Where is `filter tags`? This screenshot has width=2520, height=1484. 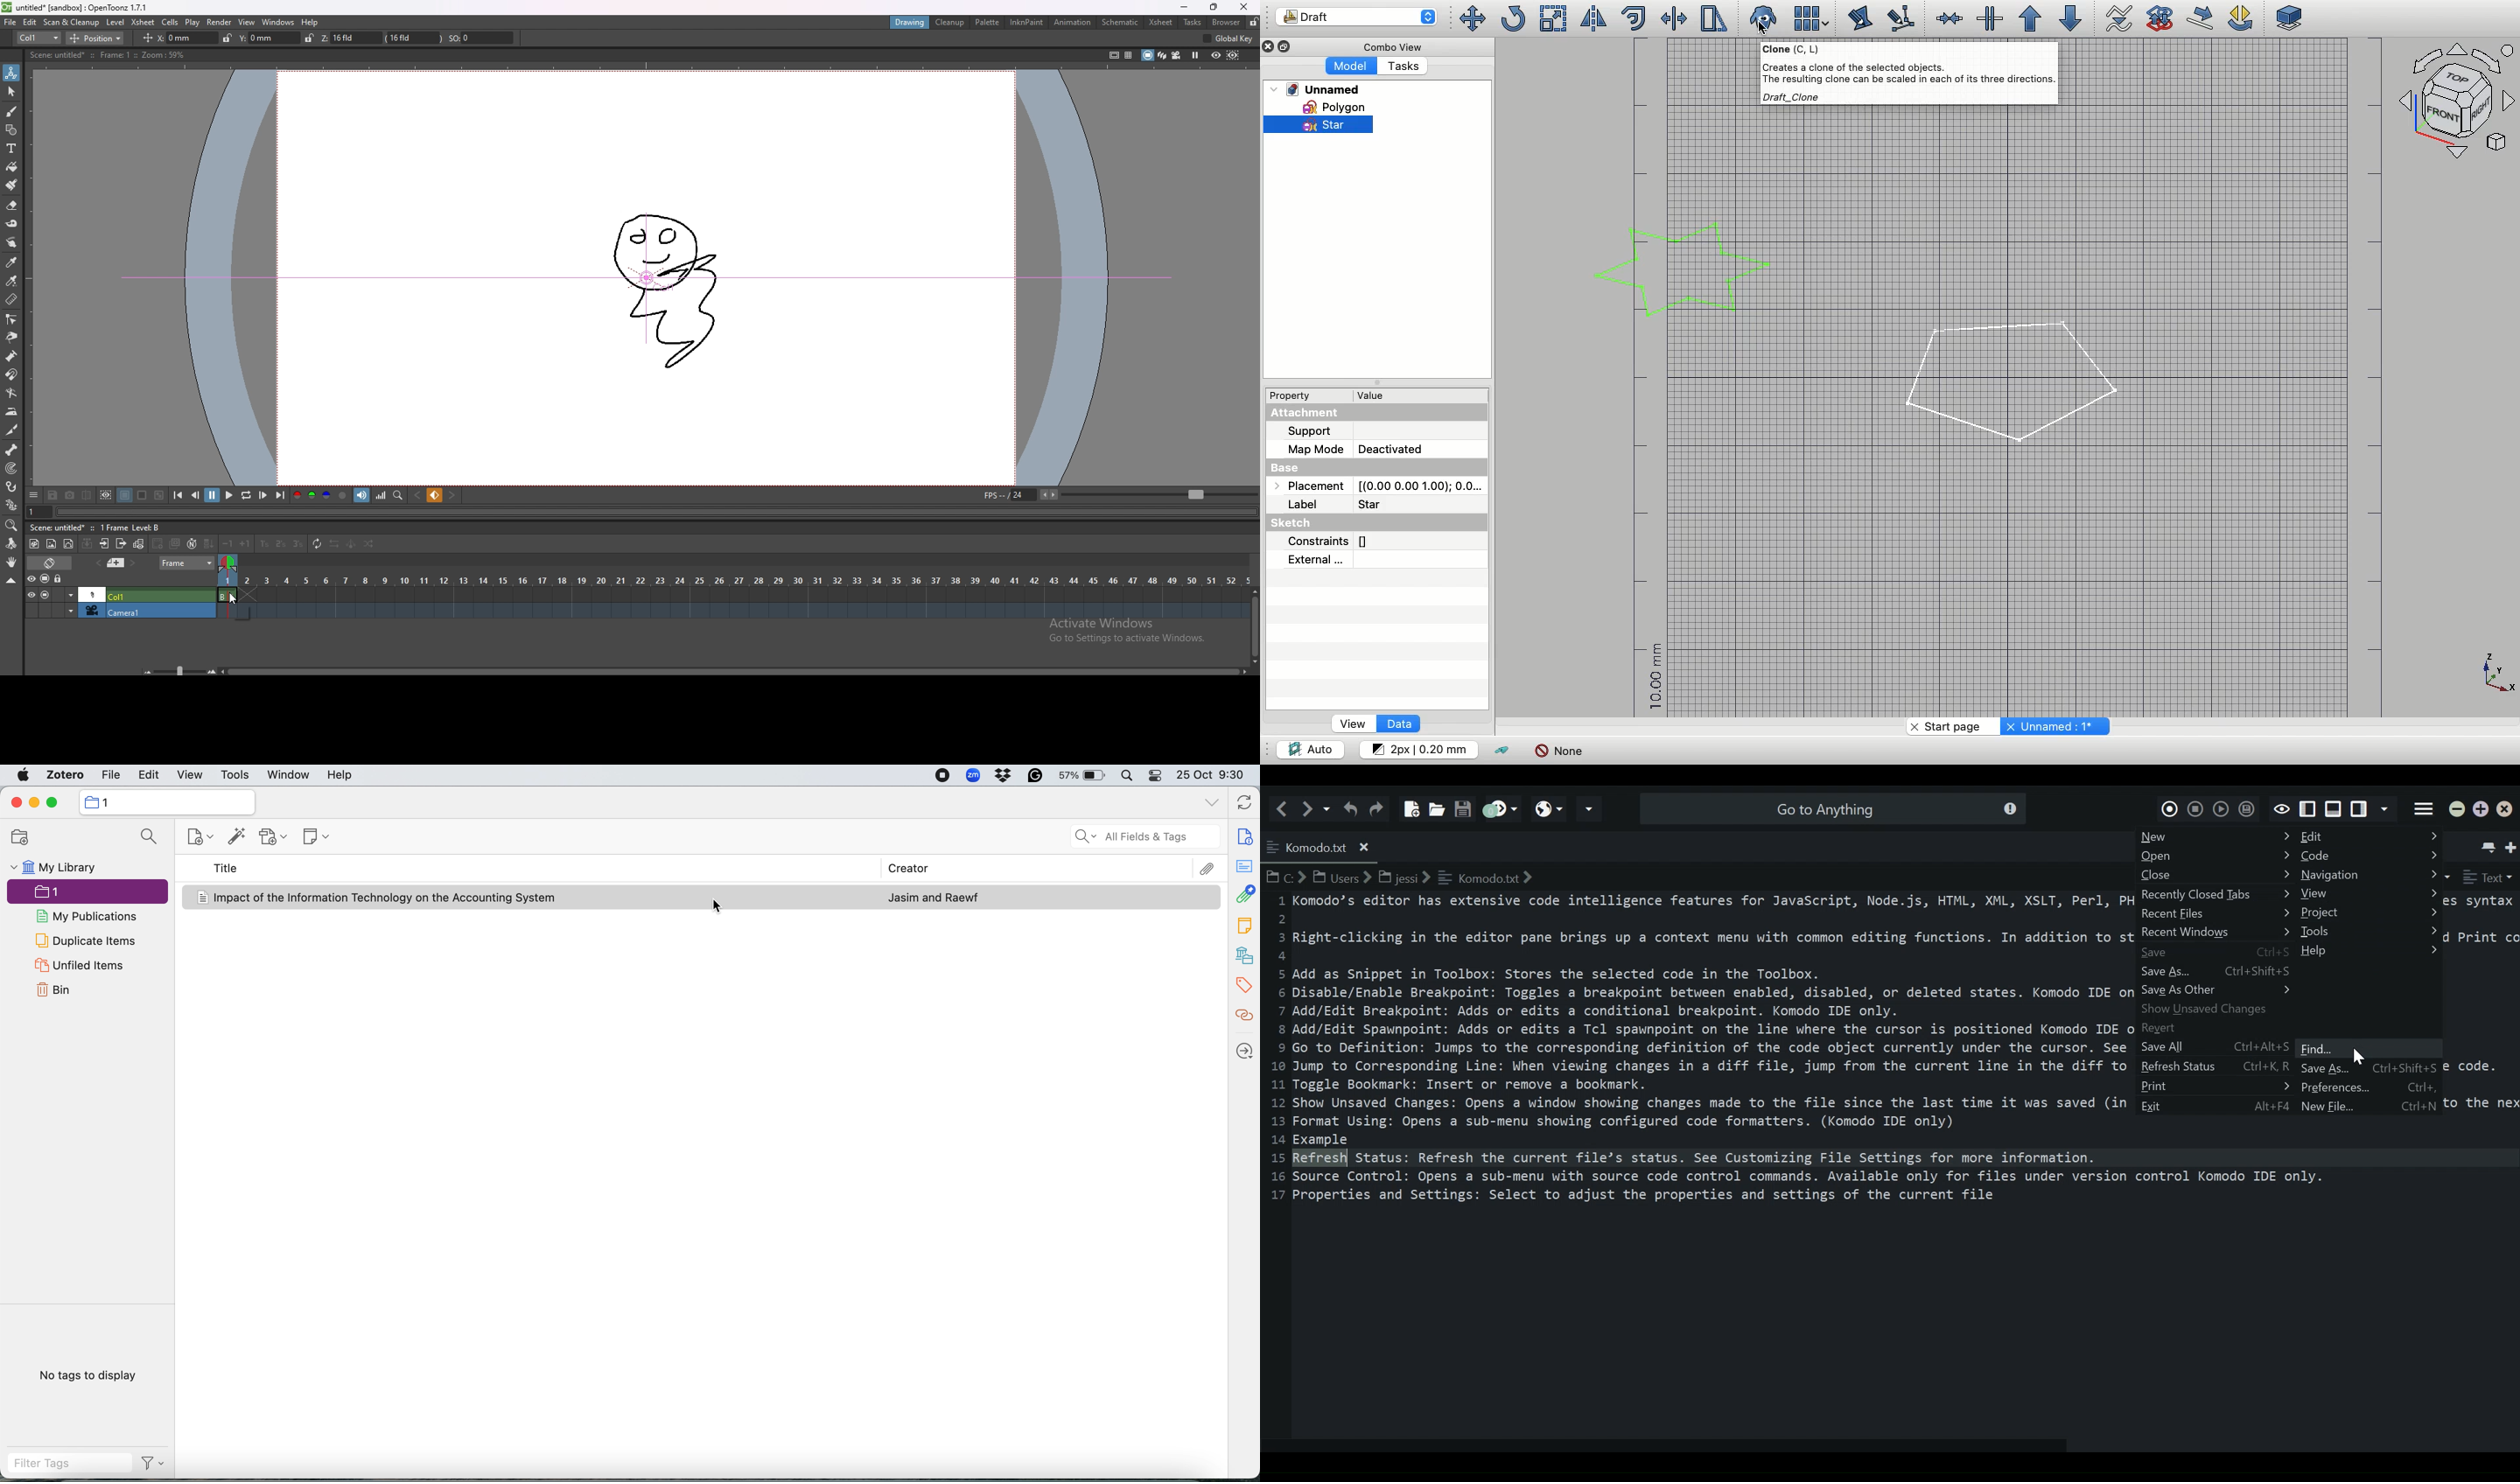 filter tags is located at coordinates (64, 1466).